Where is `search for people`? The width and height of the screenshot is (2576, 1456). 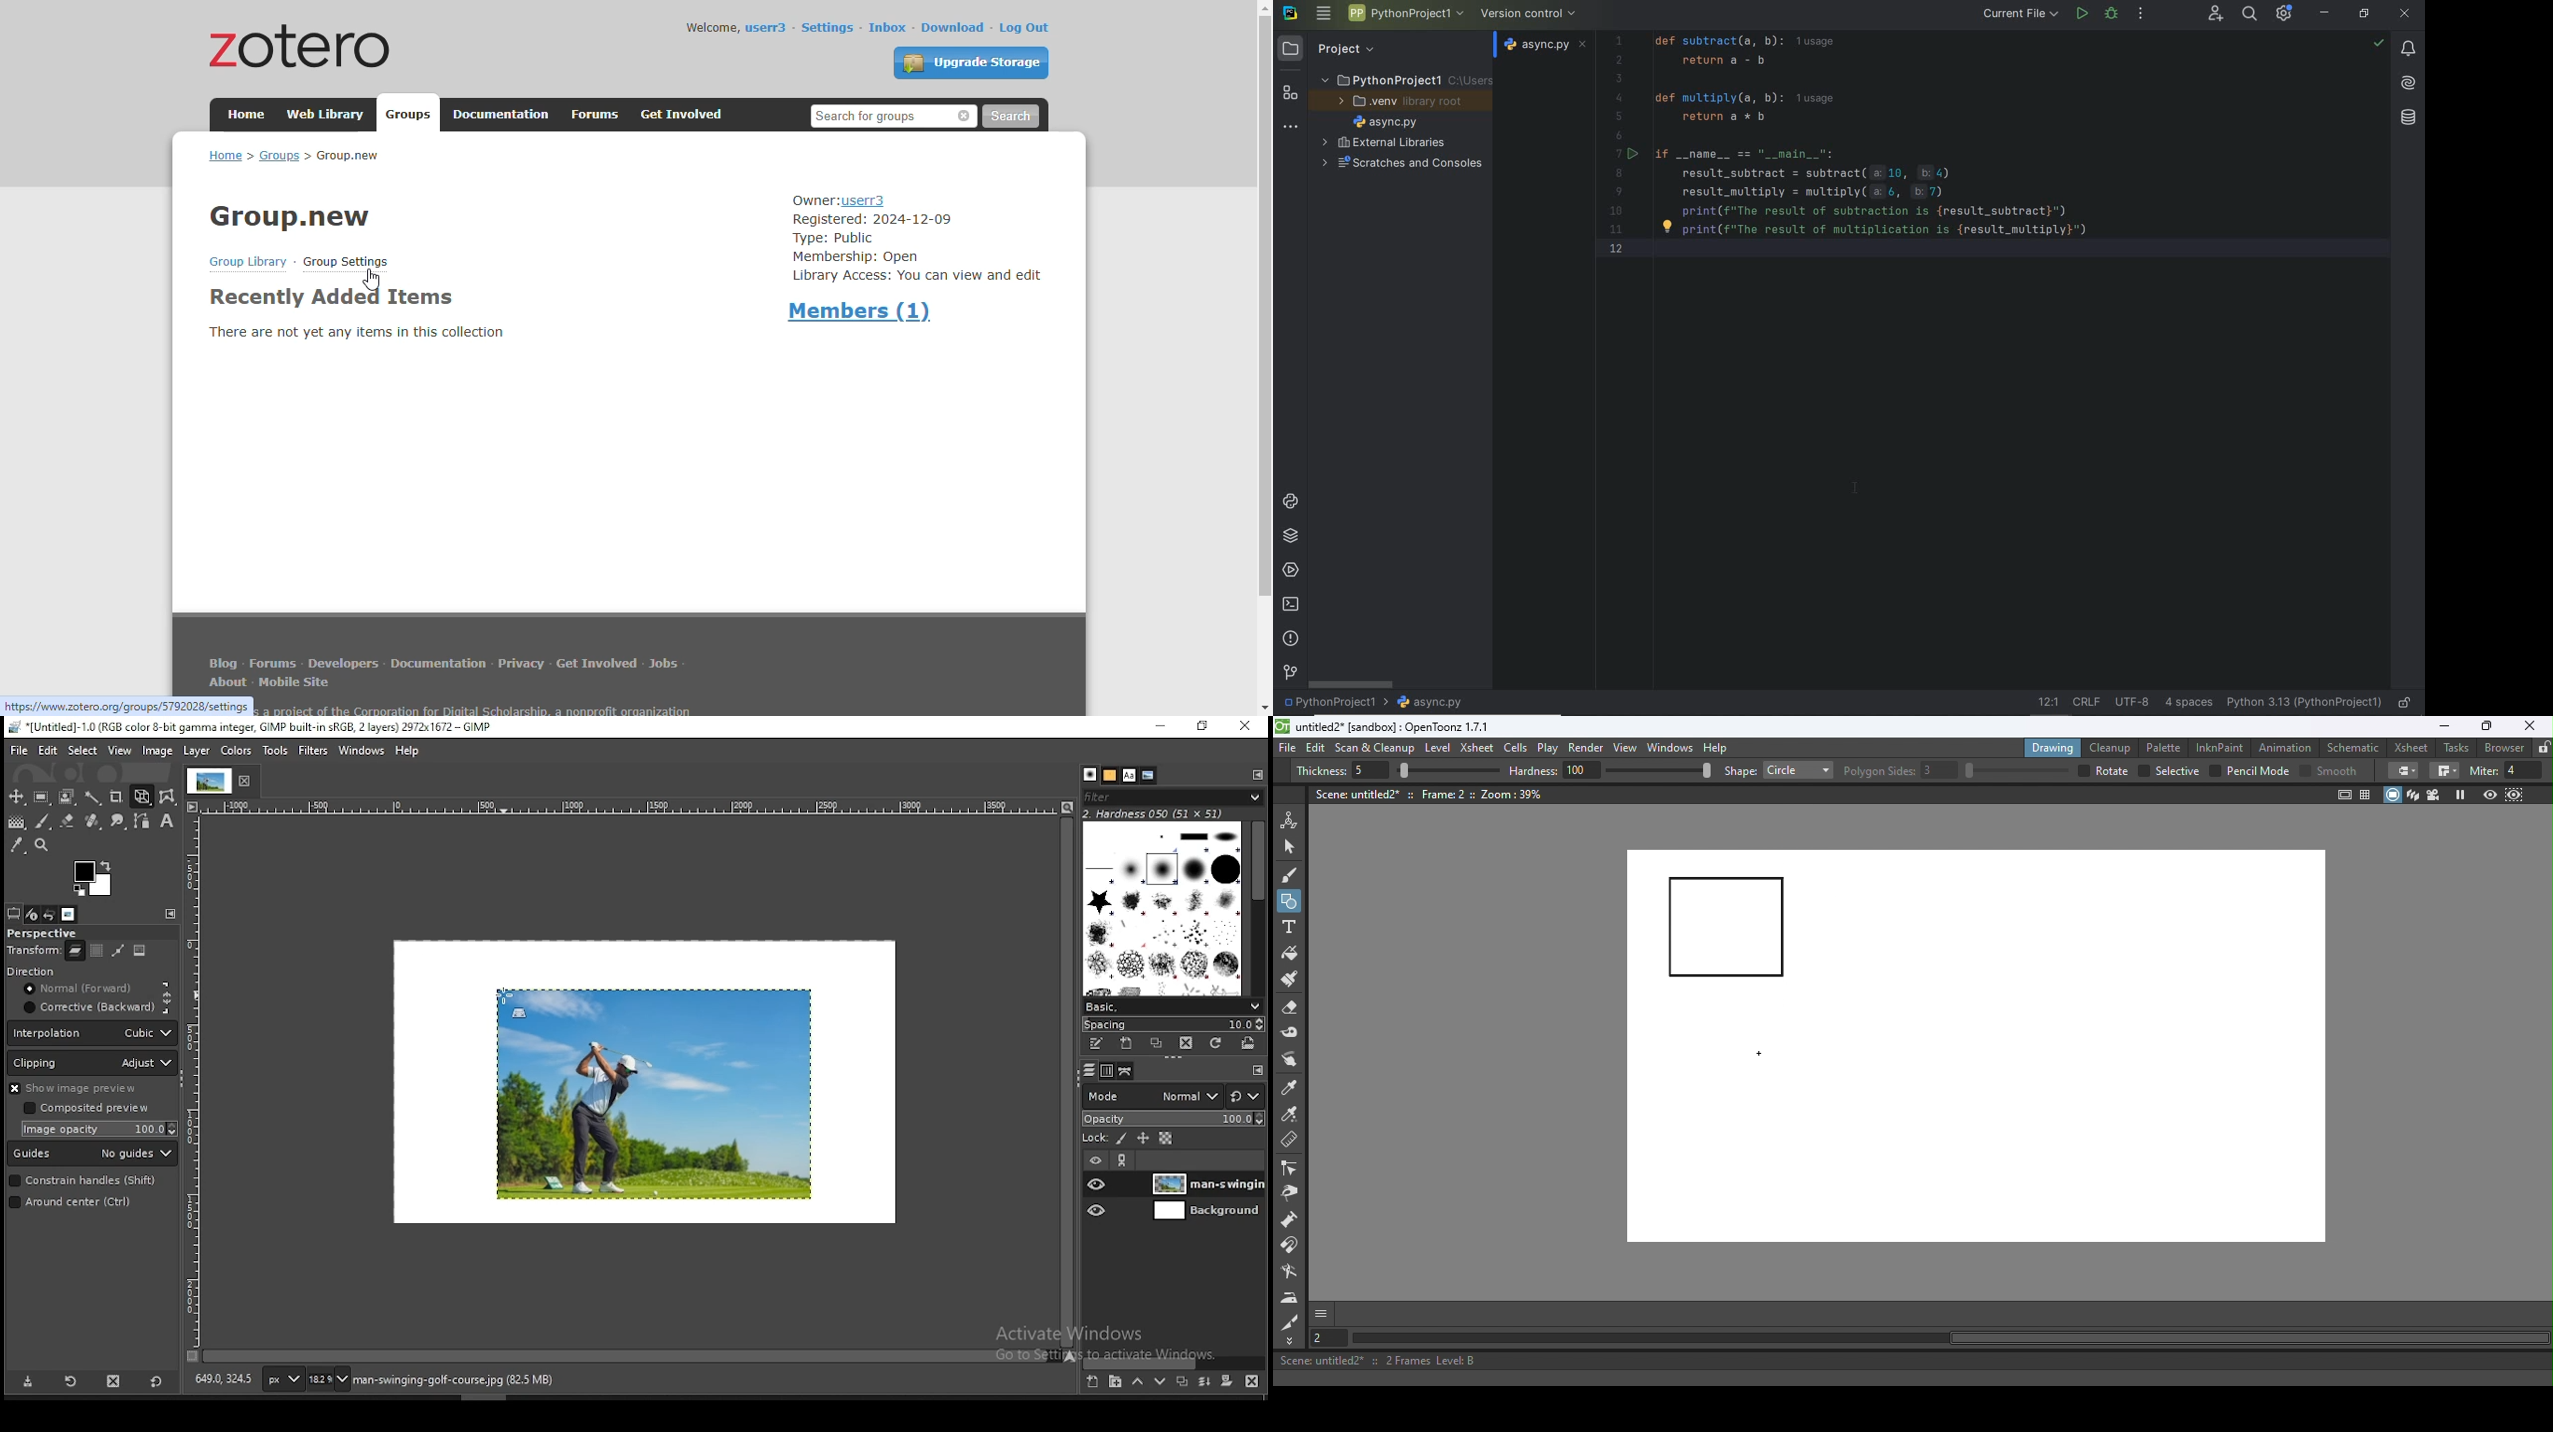 search for people is located at coordinates (895, 116).